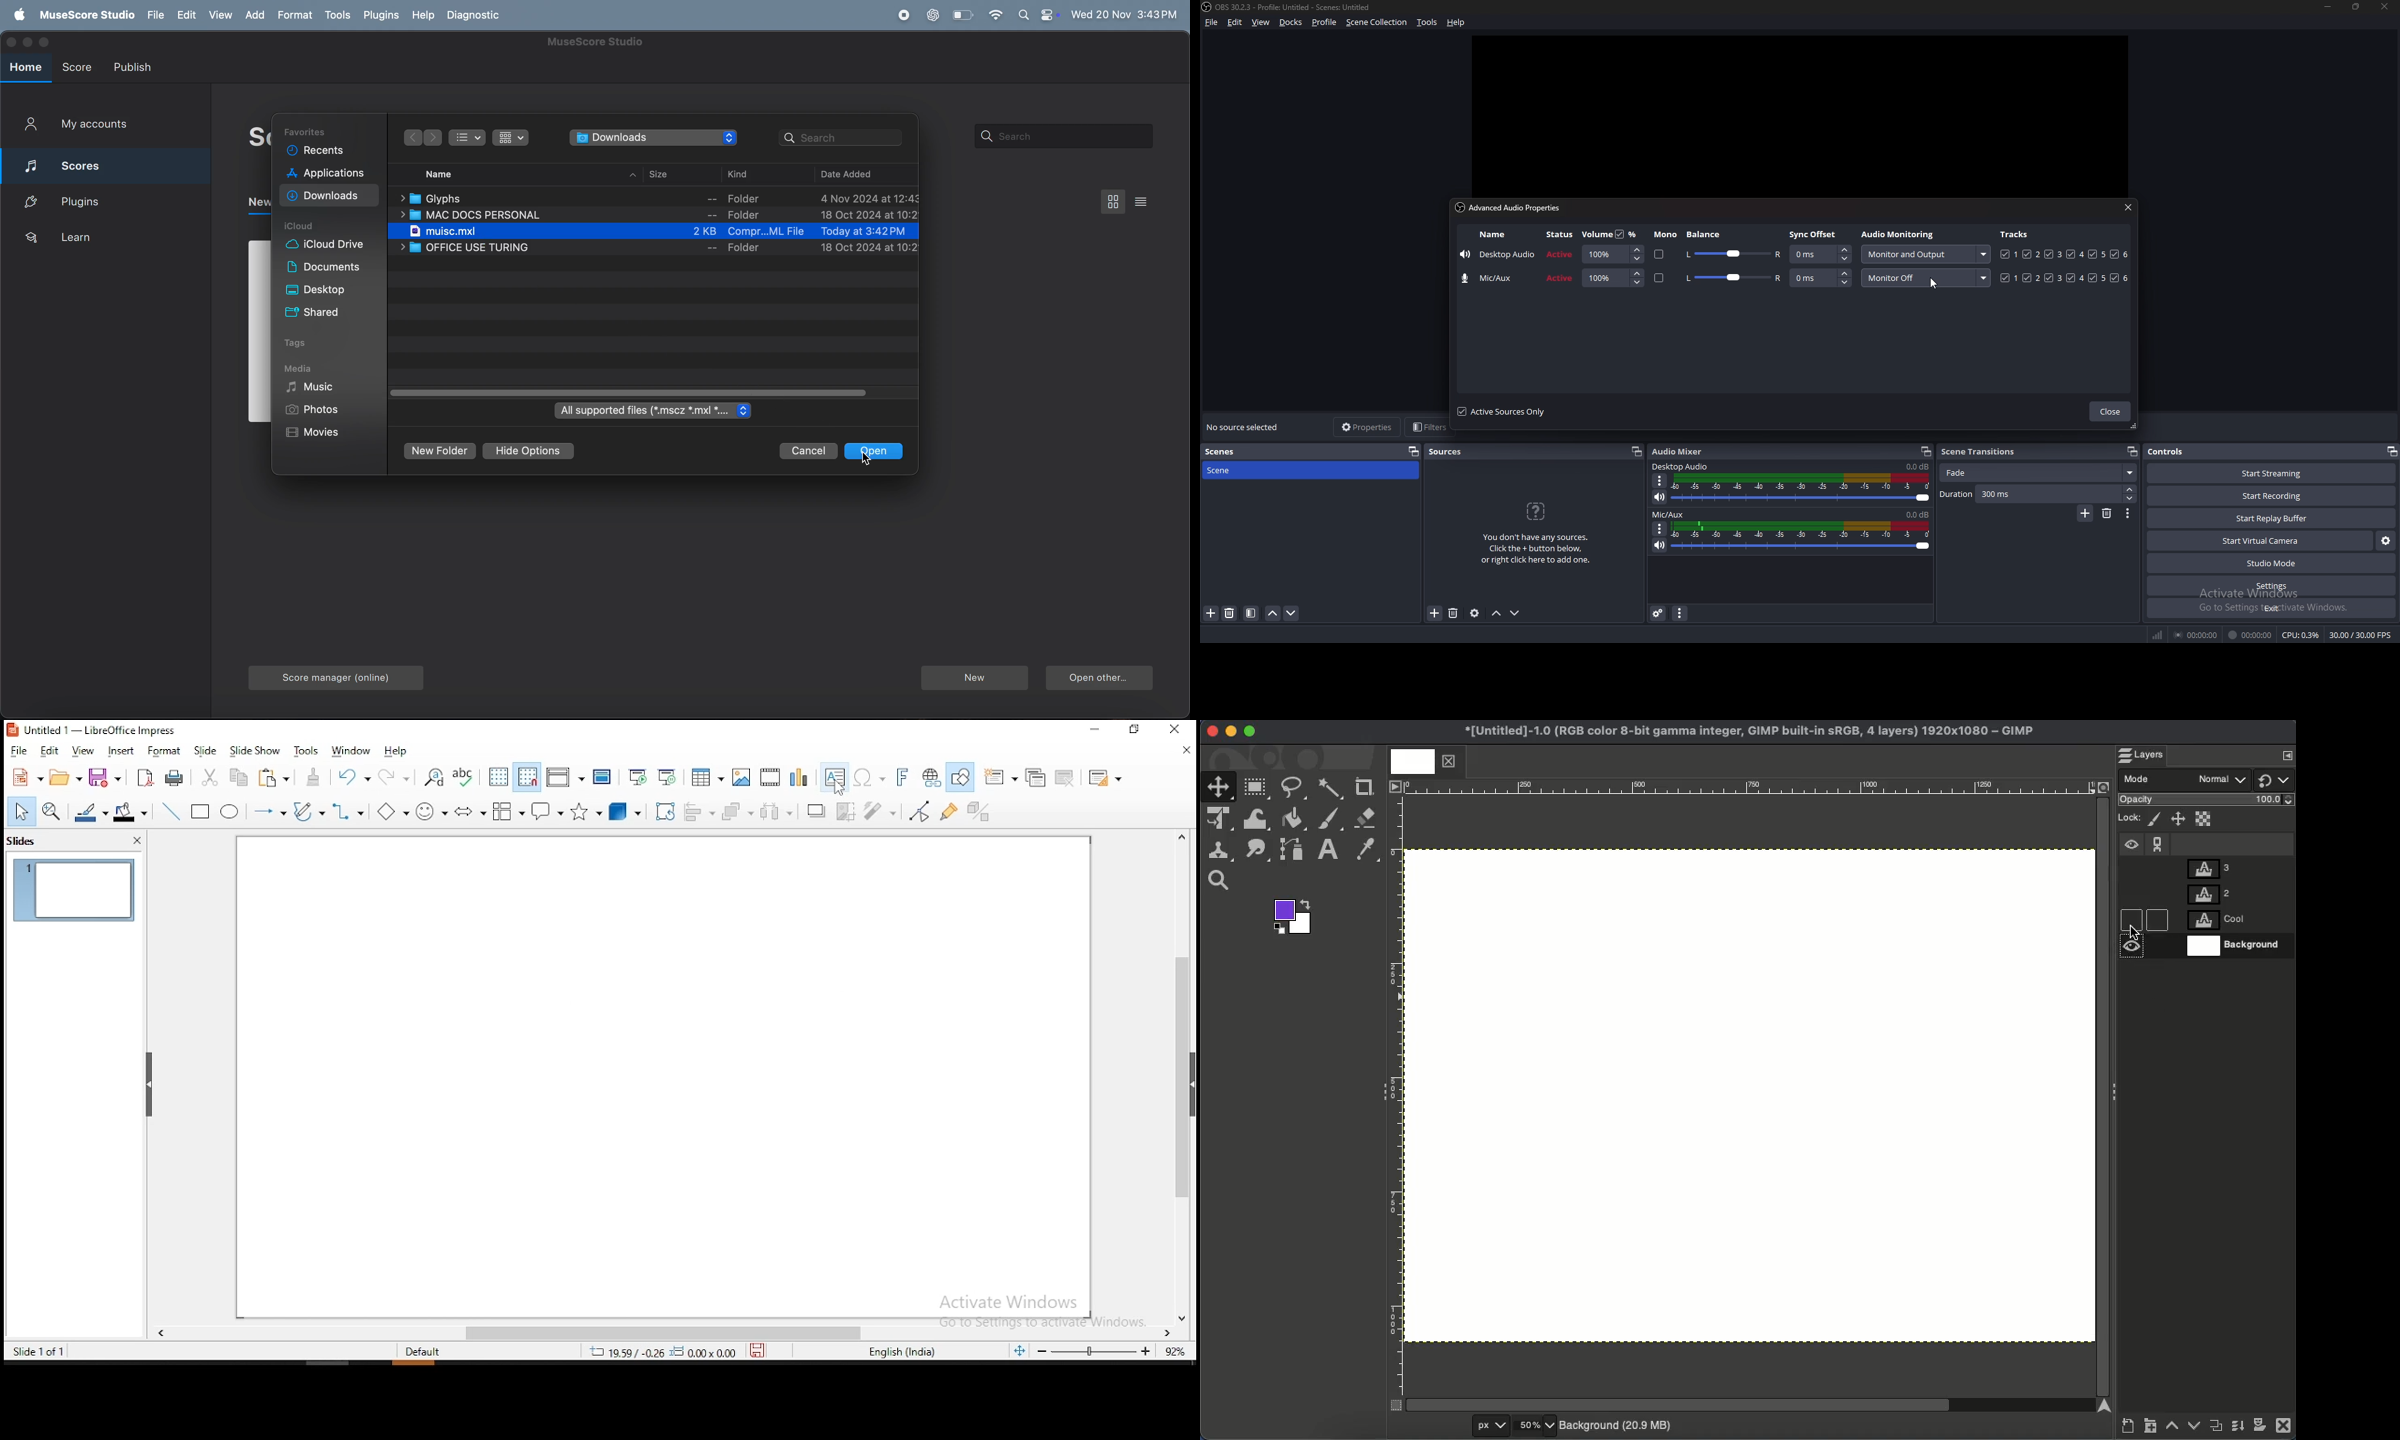  Describe the element at coordinates (982, 814) in the screenshot. I see `toggle extrusion` at that location.